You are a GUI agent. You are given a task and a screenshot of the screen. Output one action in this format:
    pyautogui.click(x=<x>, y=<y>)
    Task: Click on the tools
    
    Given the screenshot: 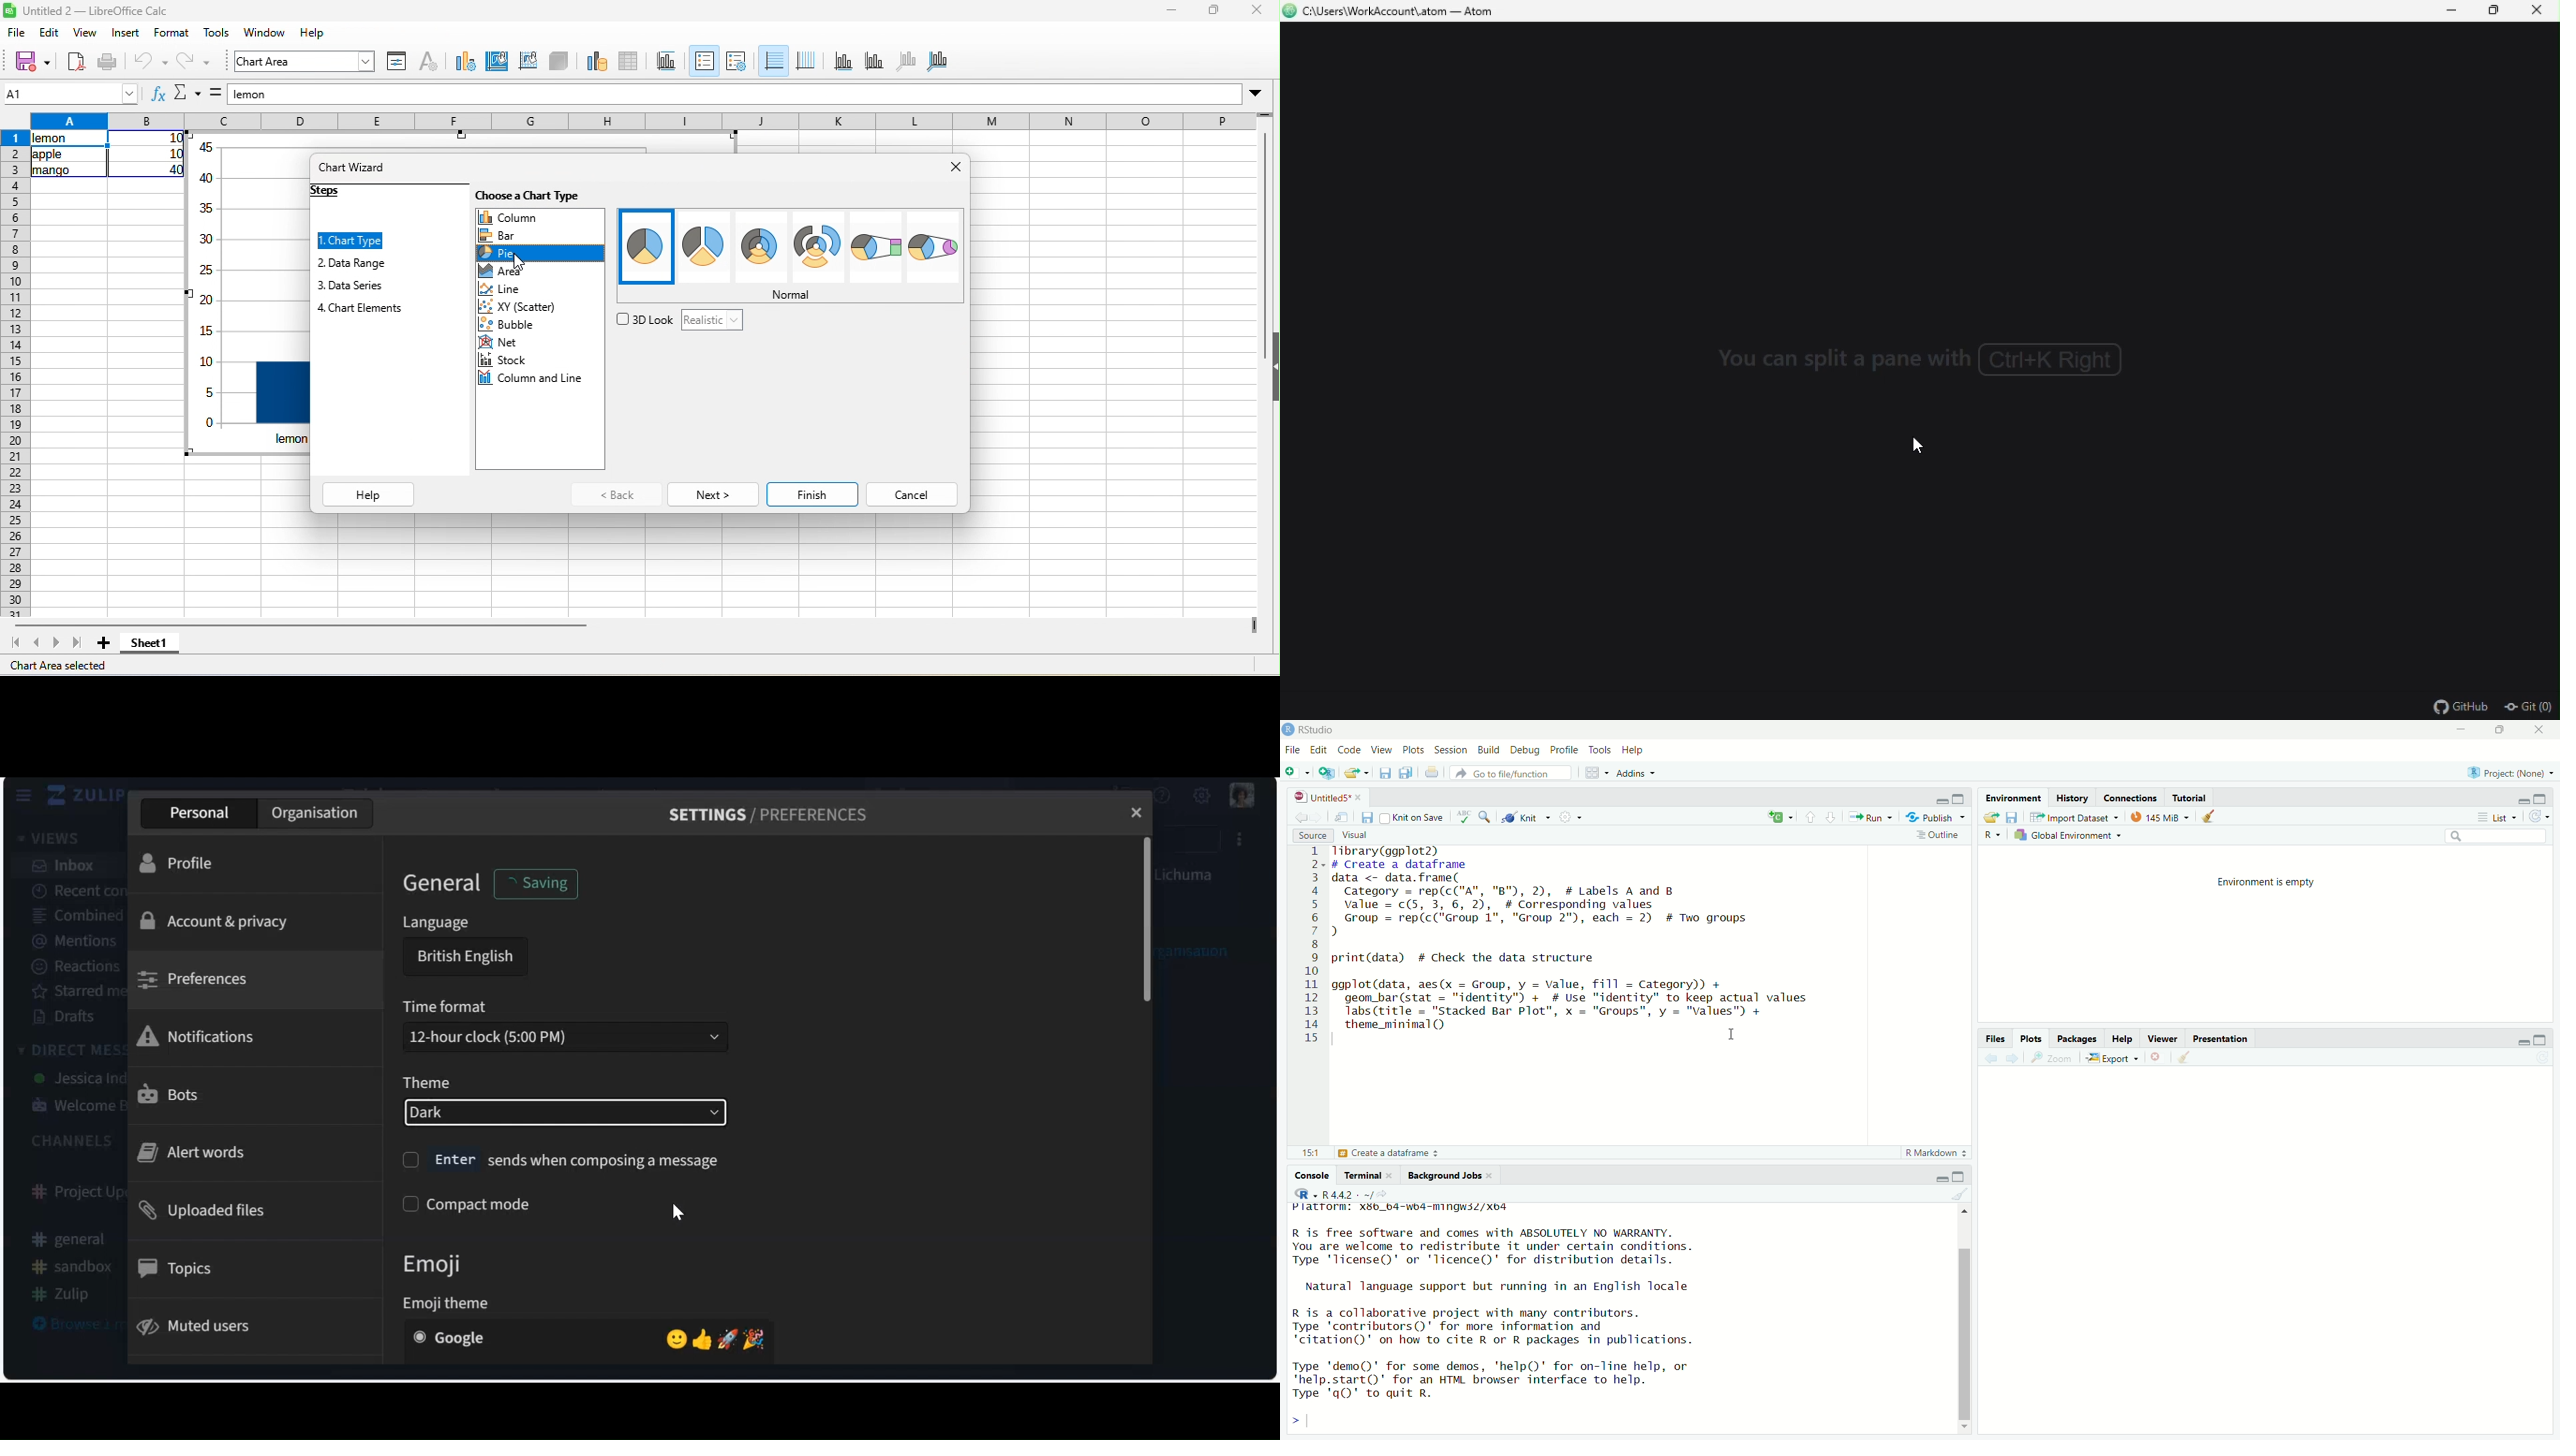 What is the action you would take?
    pyautogui.click(x=216, y=35)
    